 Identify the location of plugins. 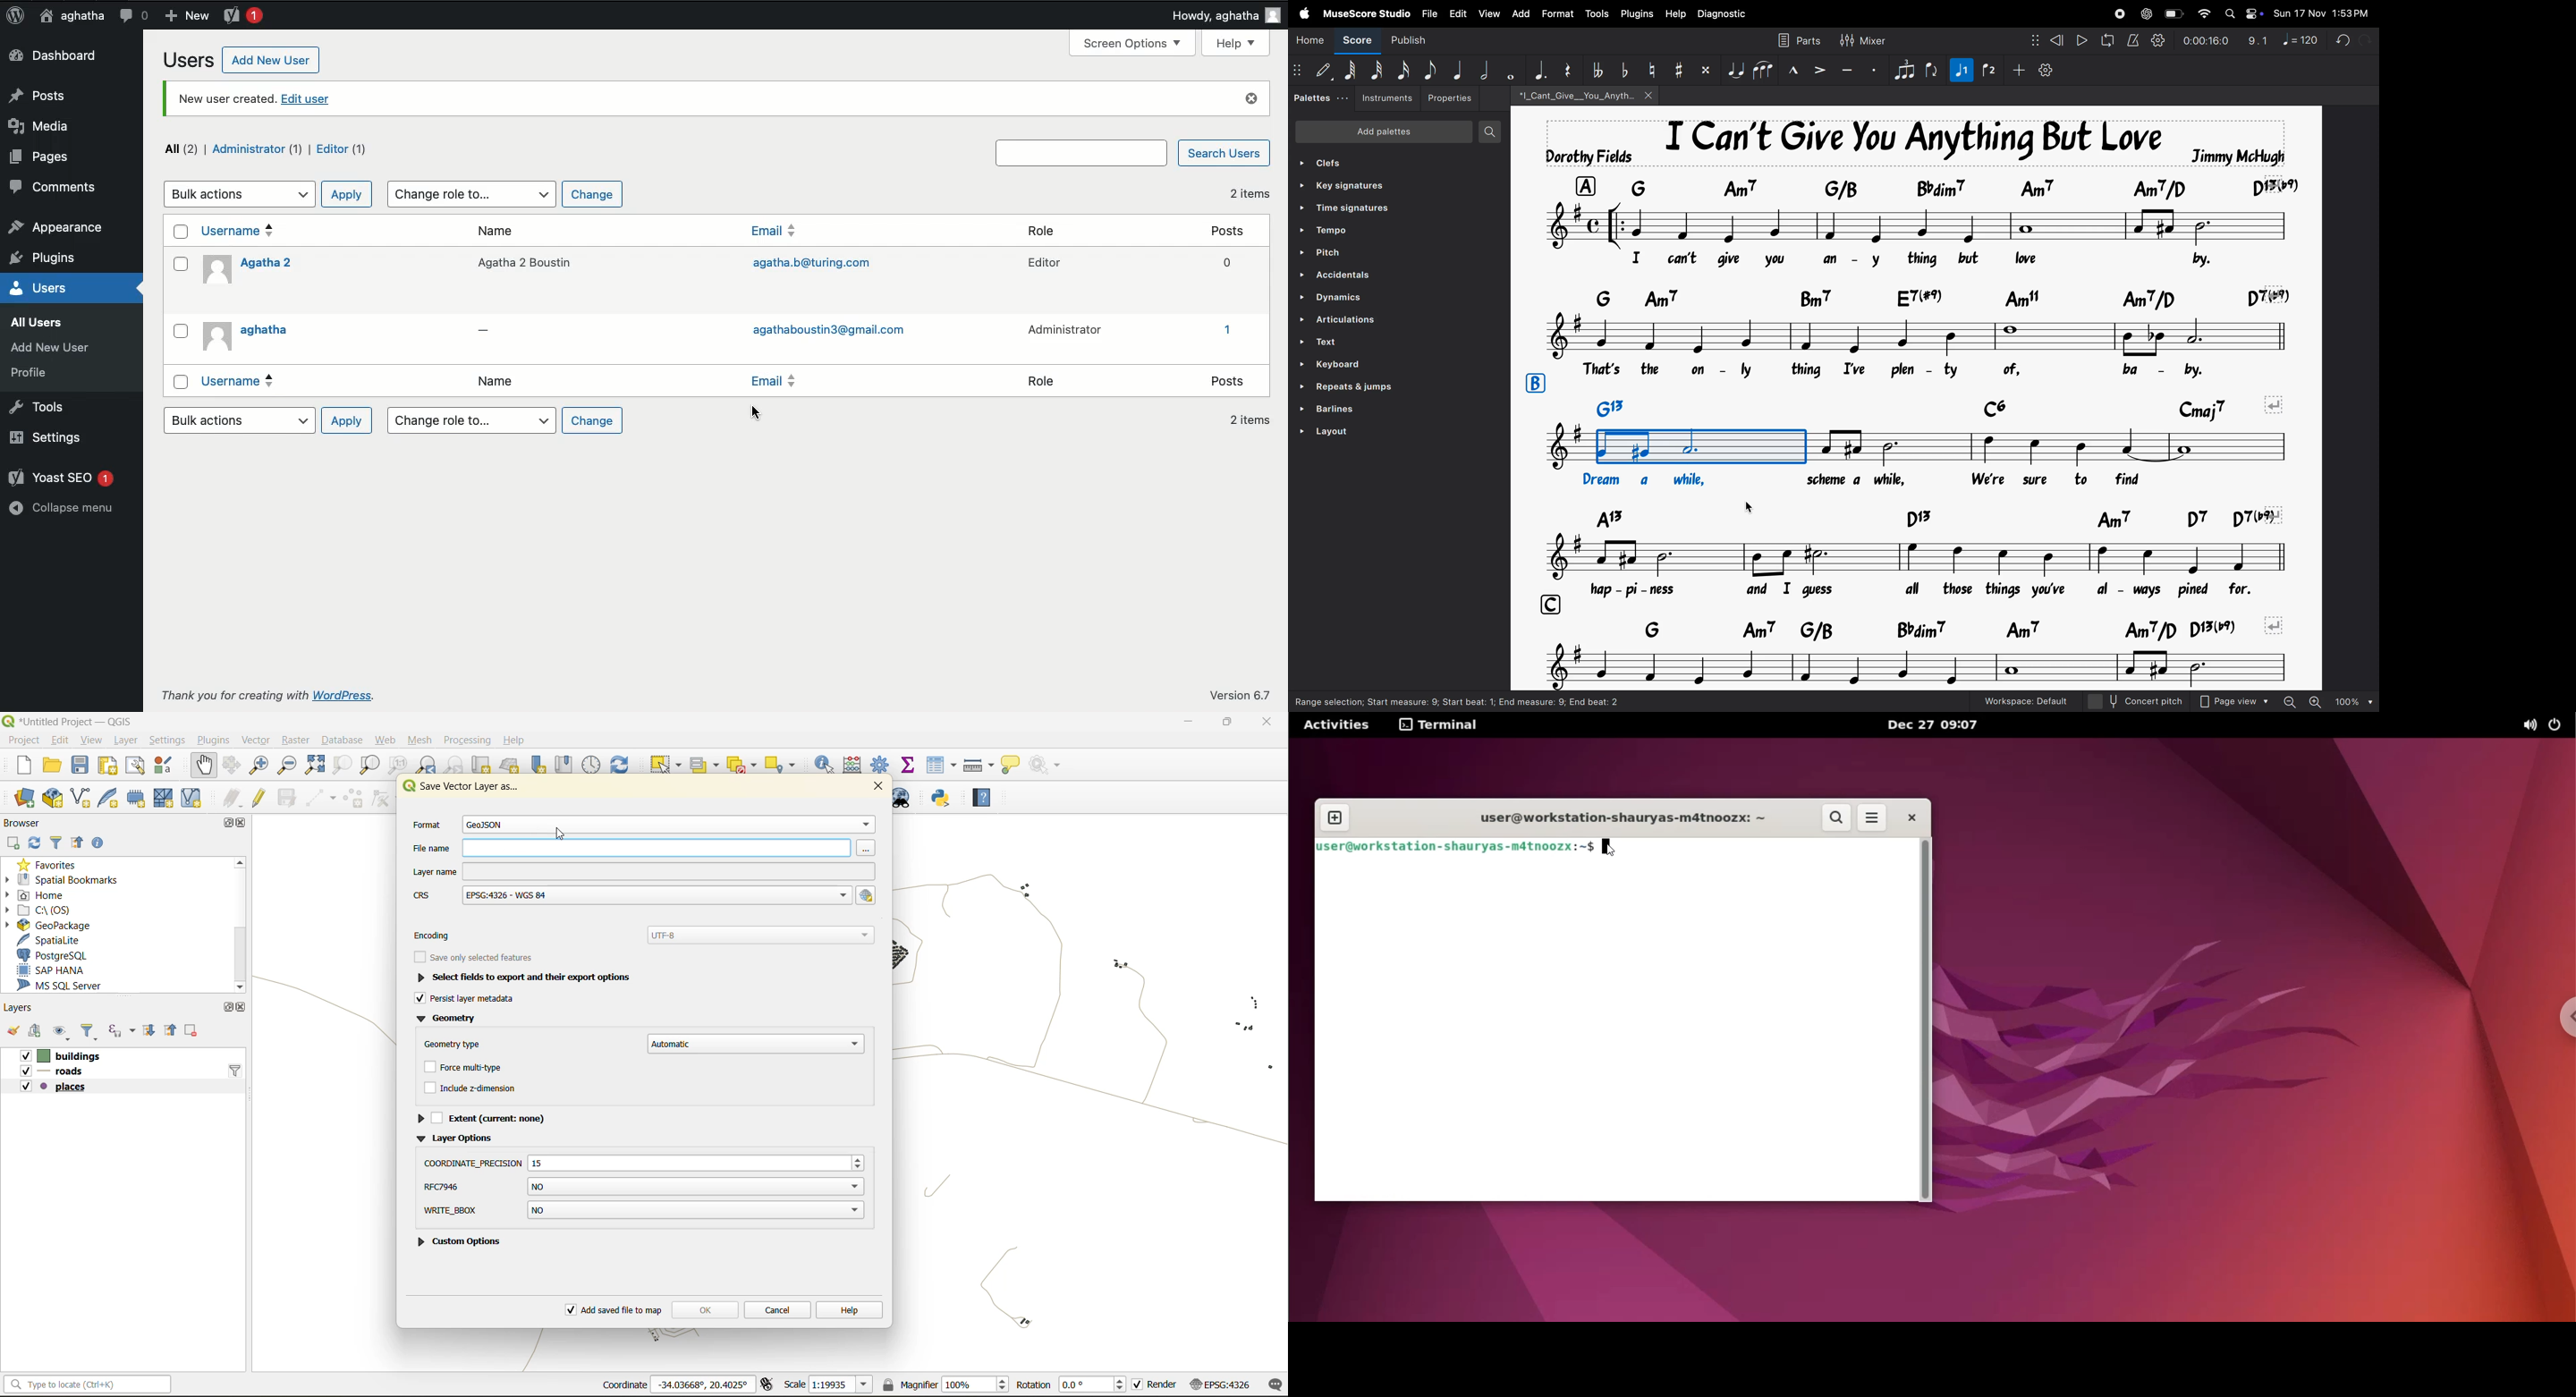
(214, 740).